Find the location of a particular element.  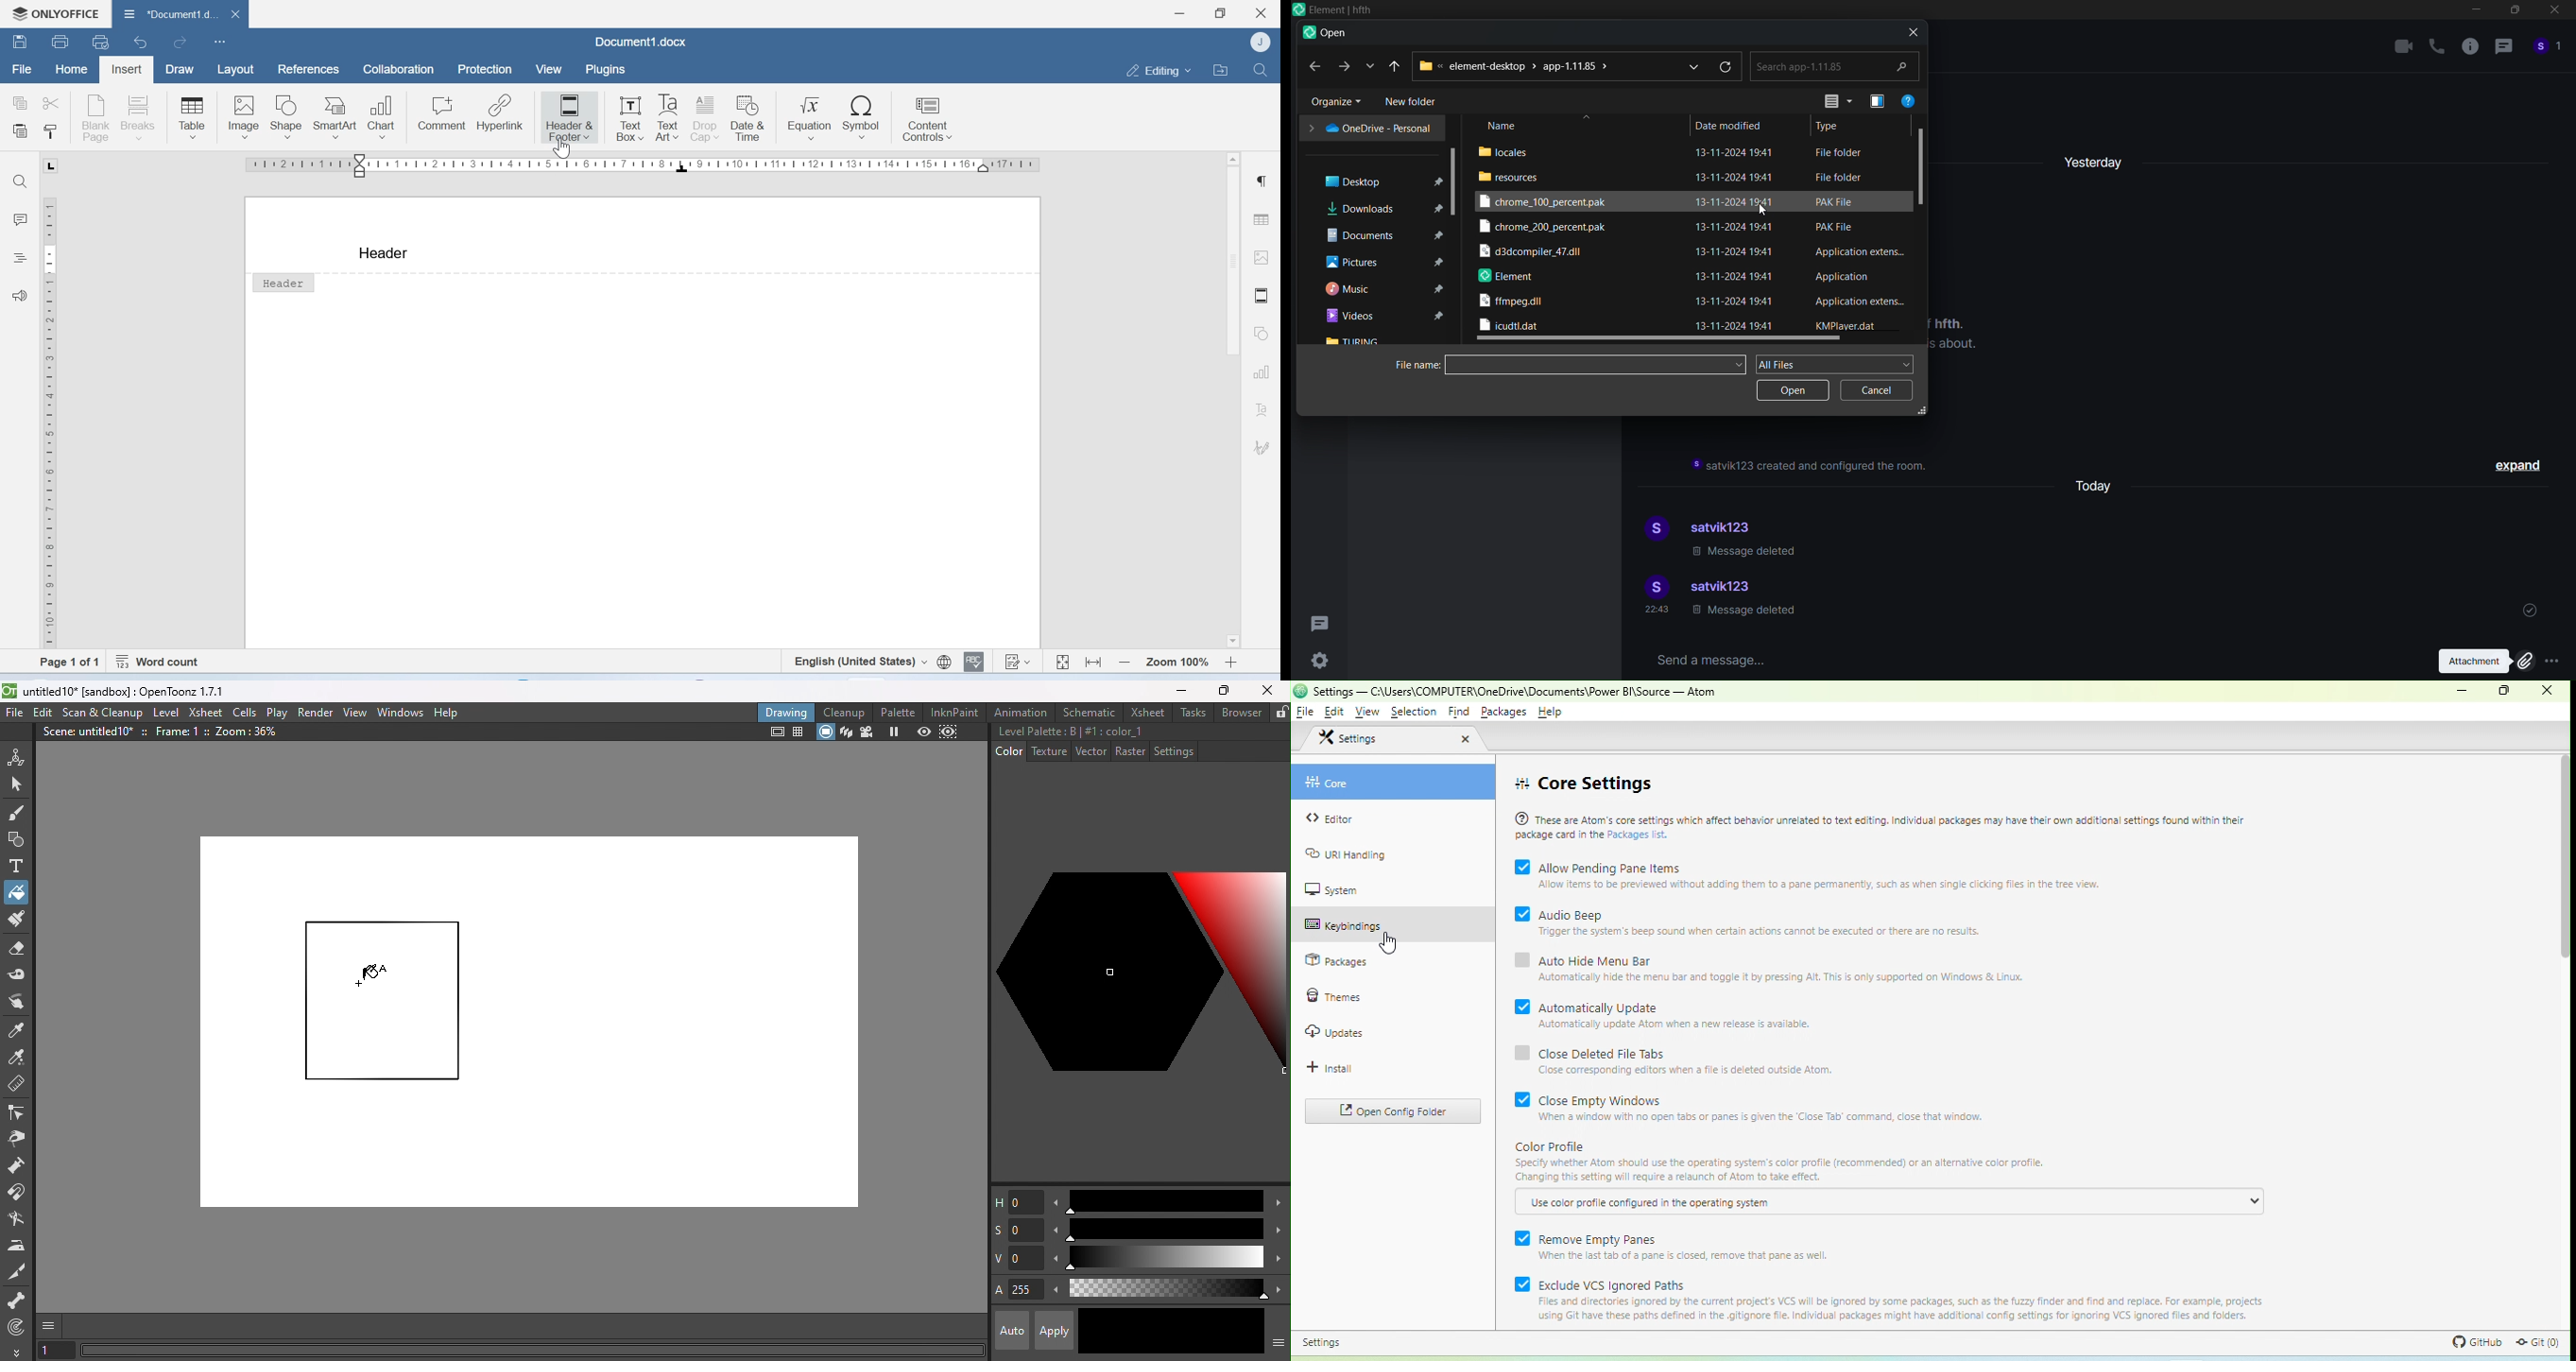

Fit to width is located at coordinates (1093, 660).